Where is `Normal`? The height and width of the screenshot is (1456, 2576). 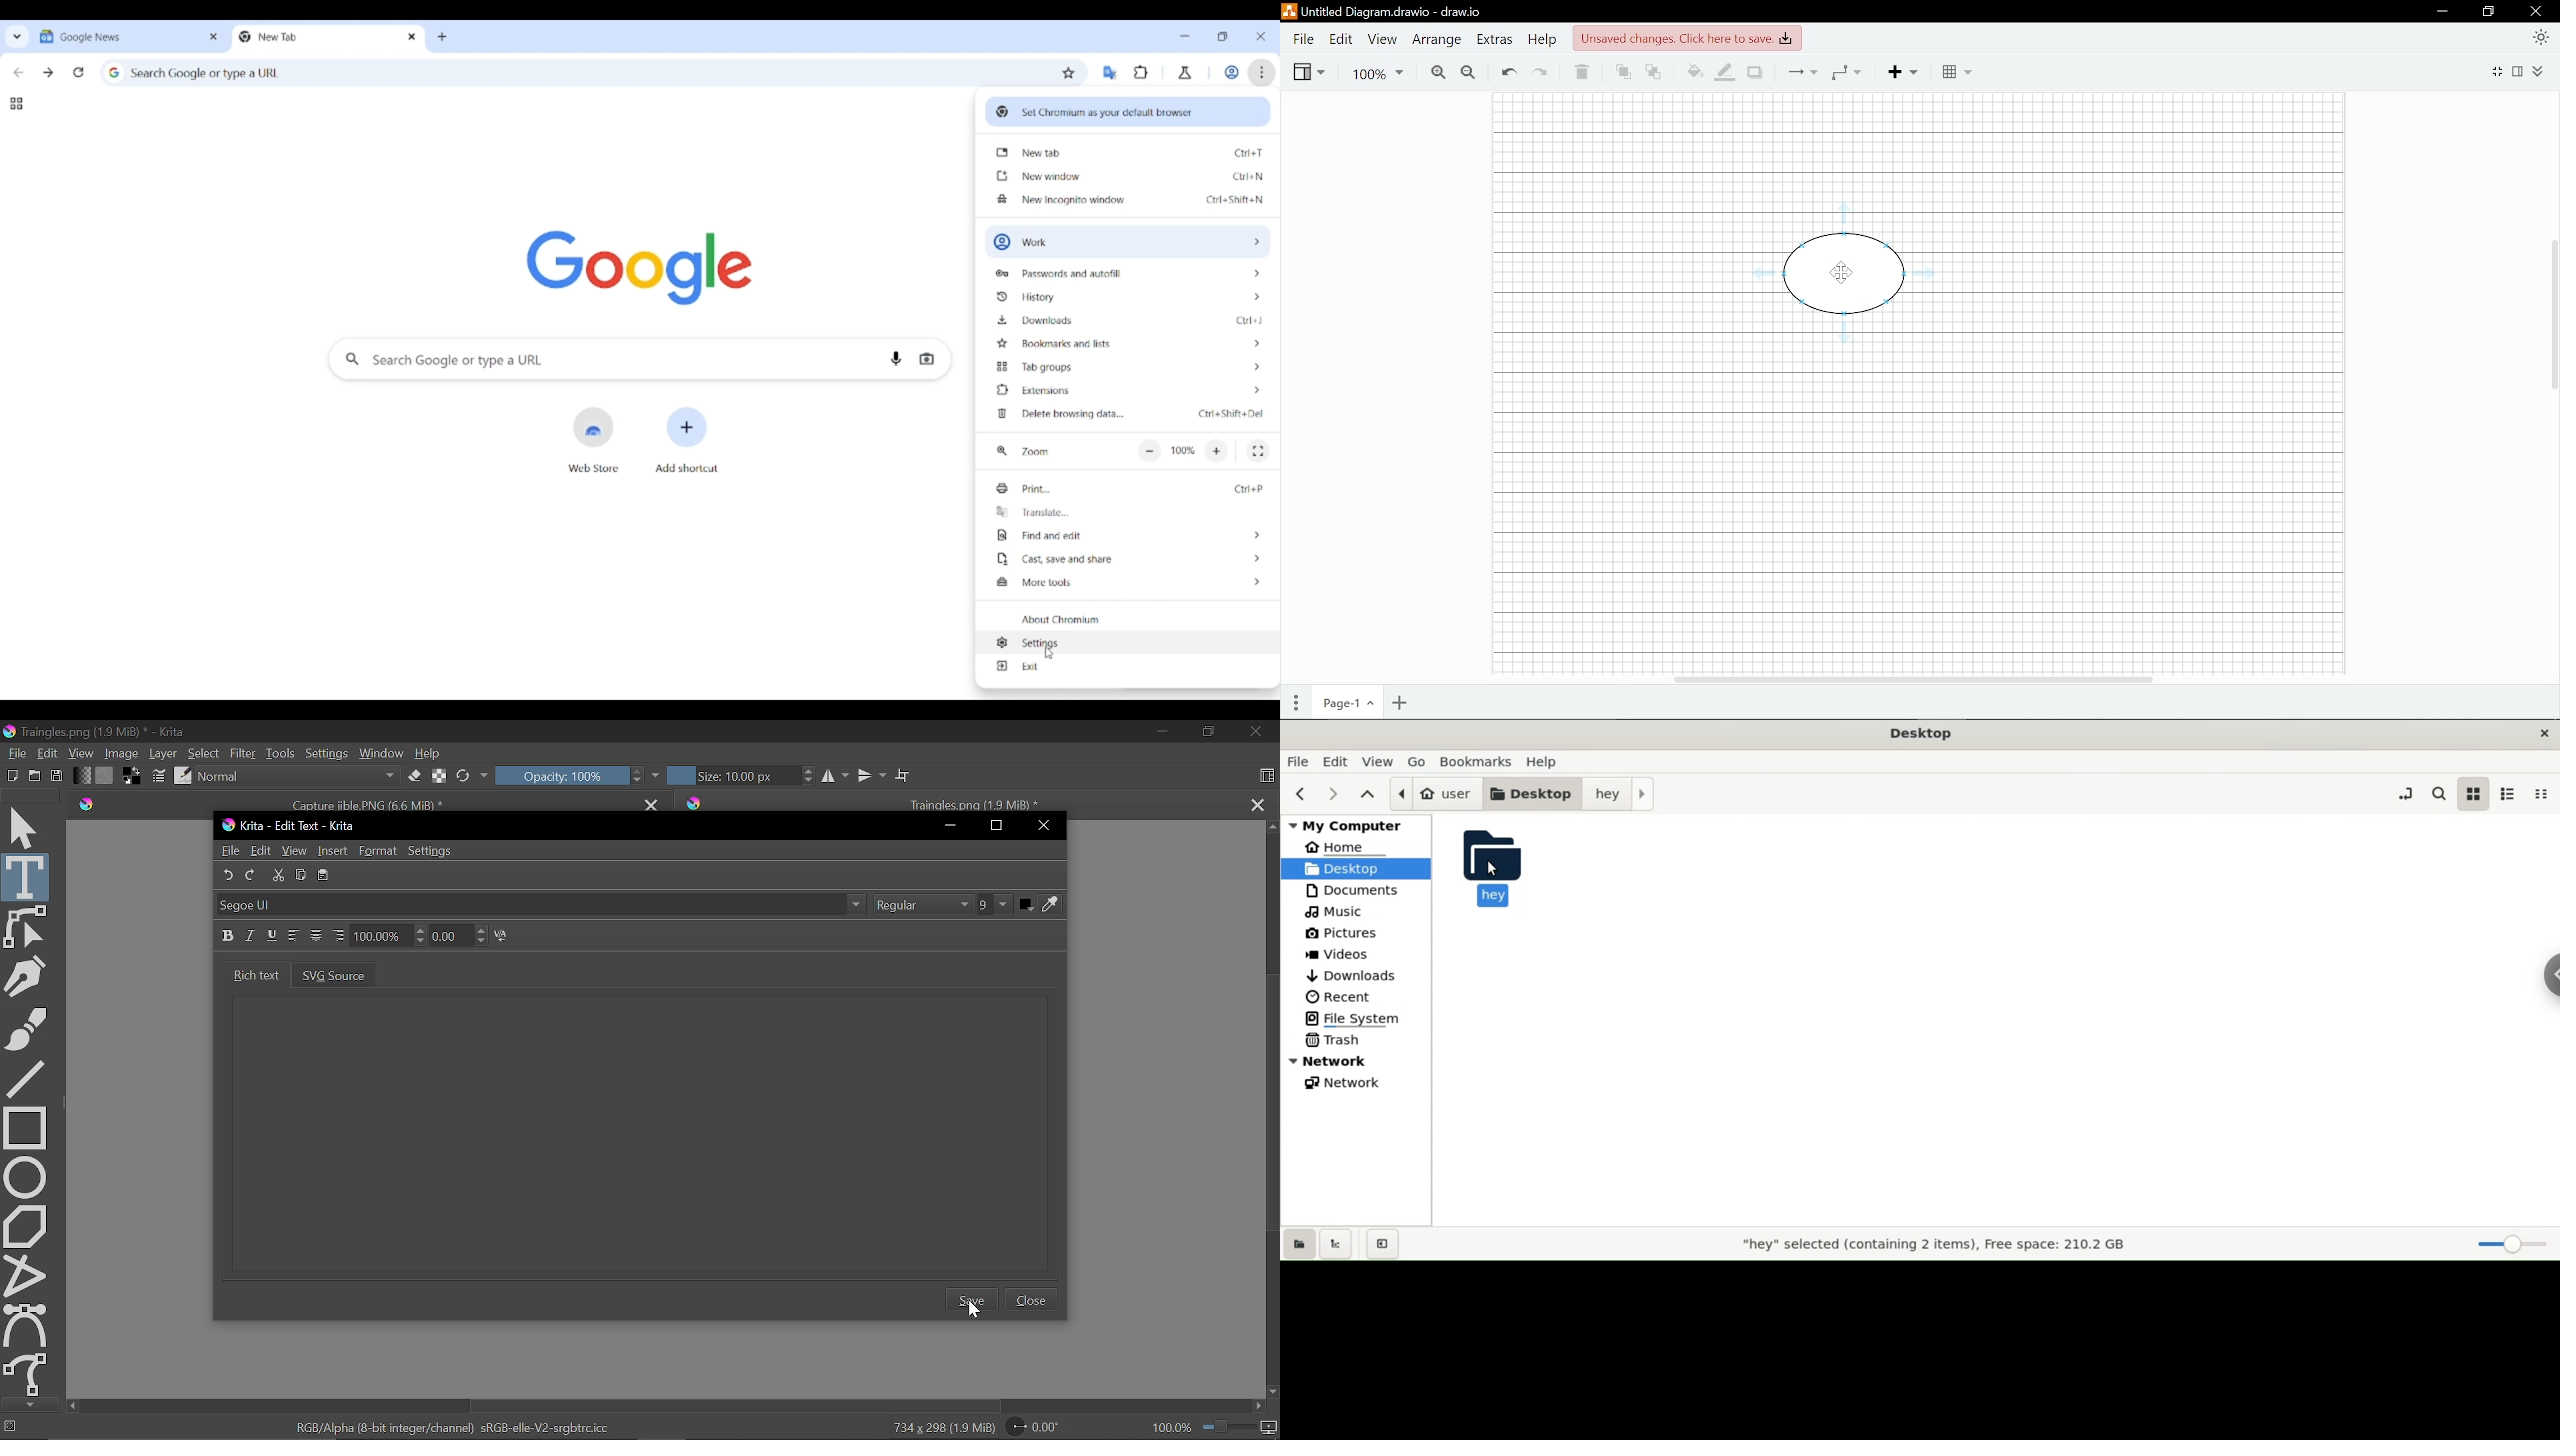 Normal is located at coordinates (300, 777).